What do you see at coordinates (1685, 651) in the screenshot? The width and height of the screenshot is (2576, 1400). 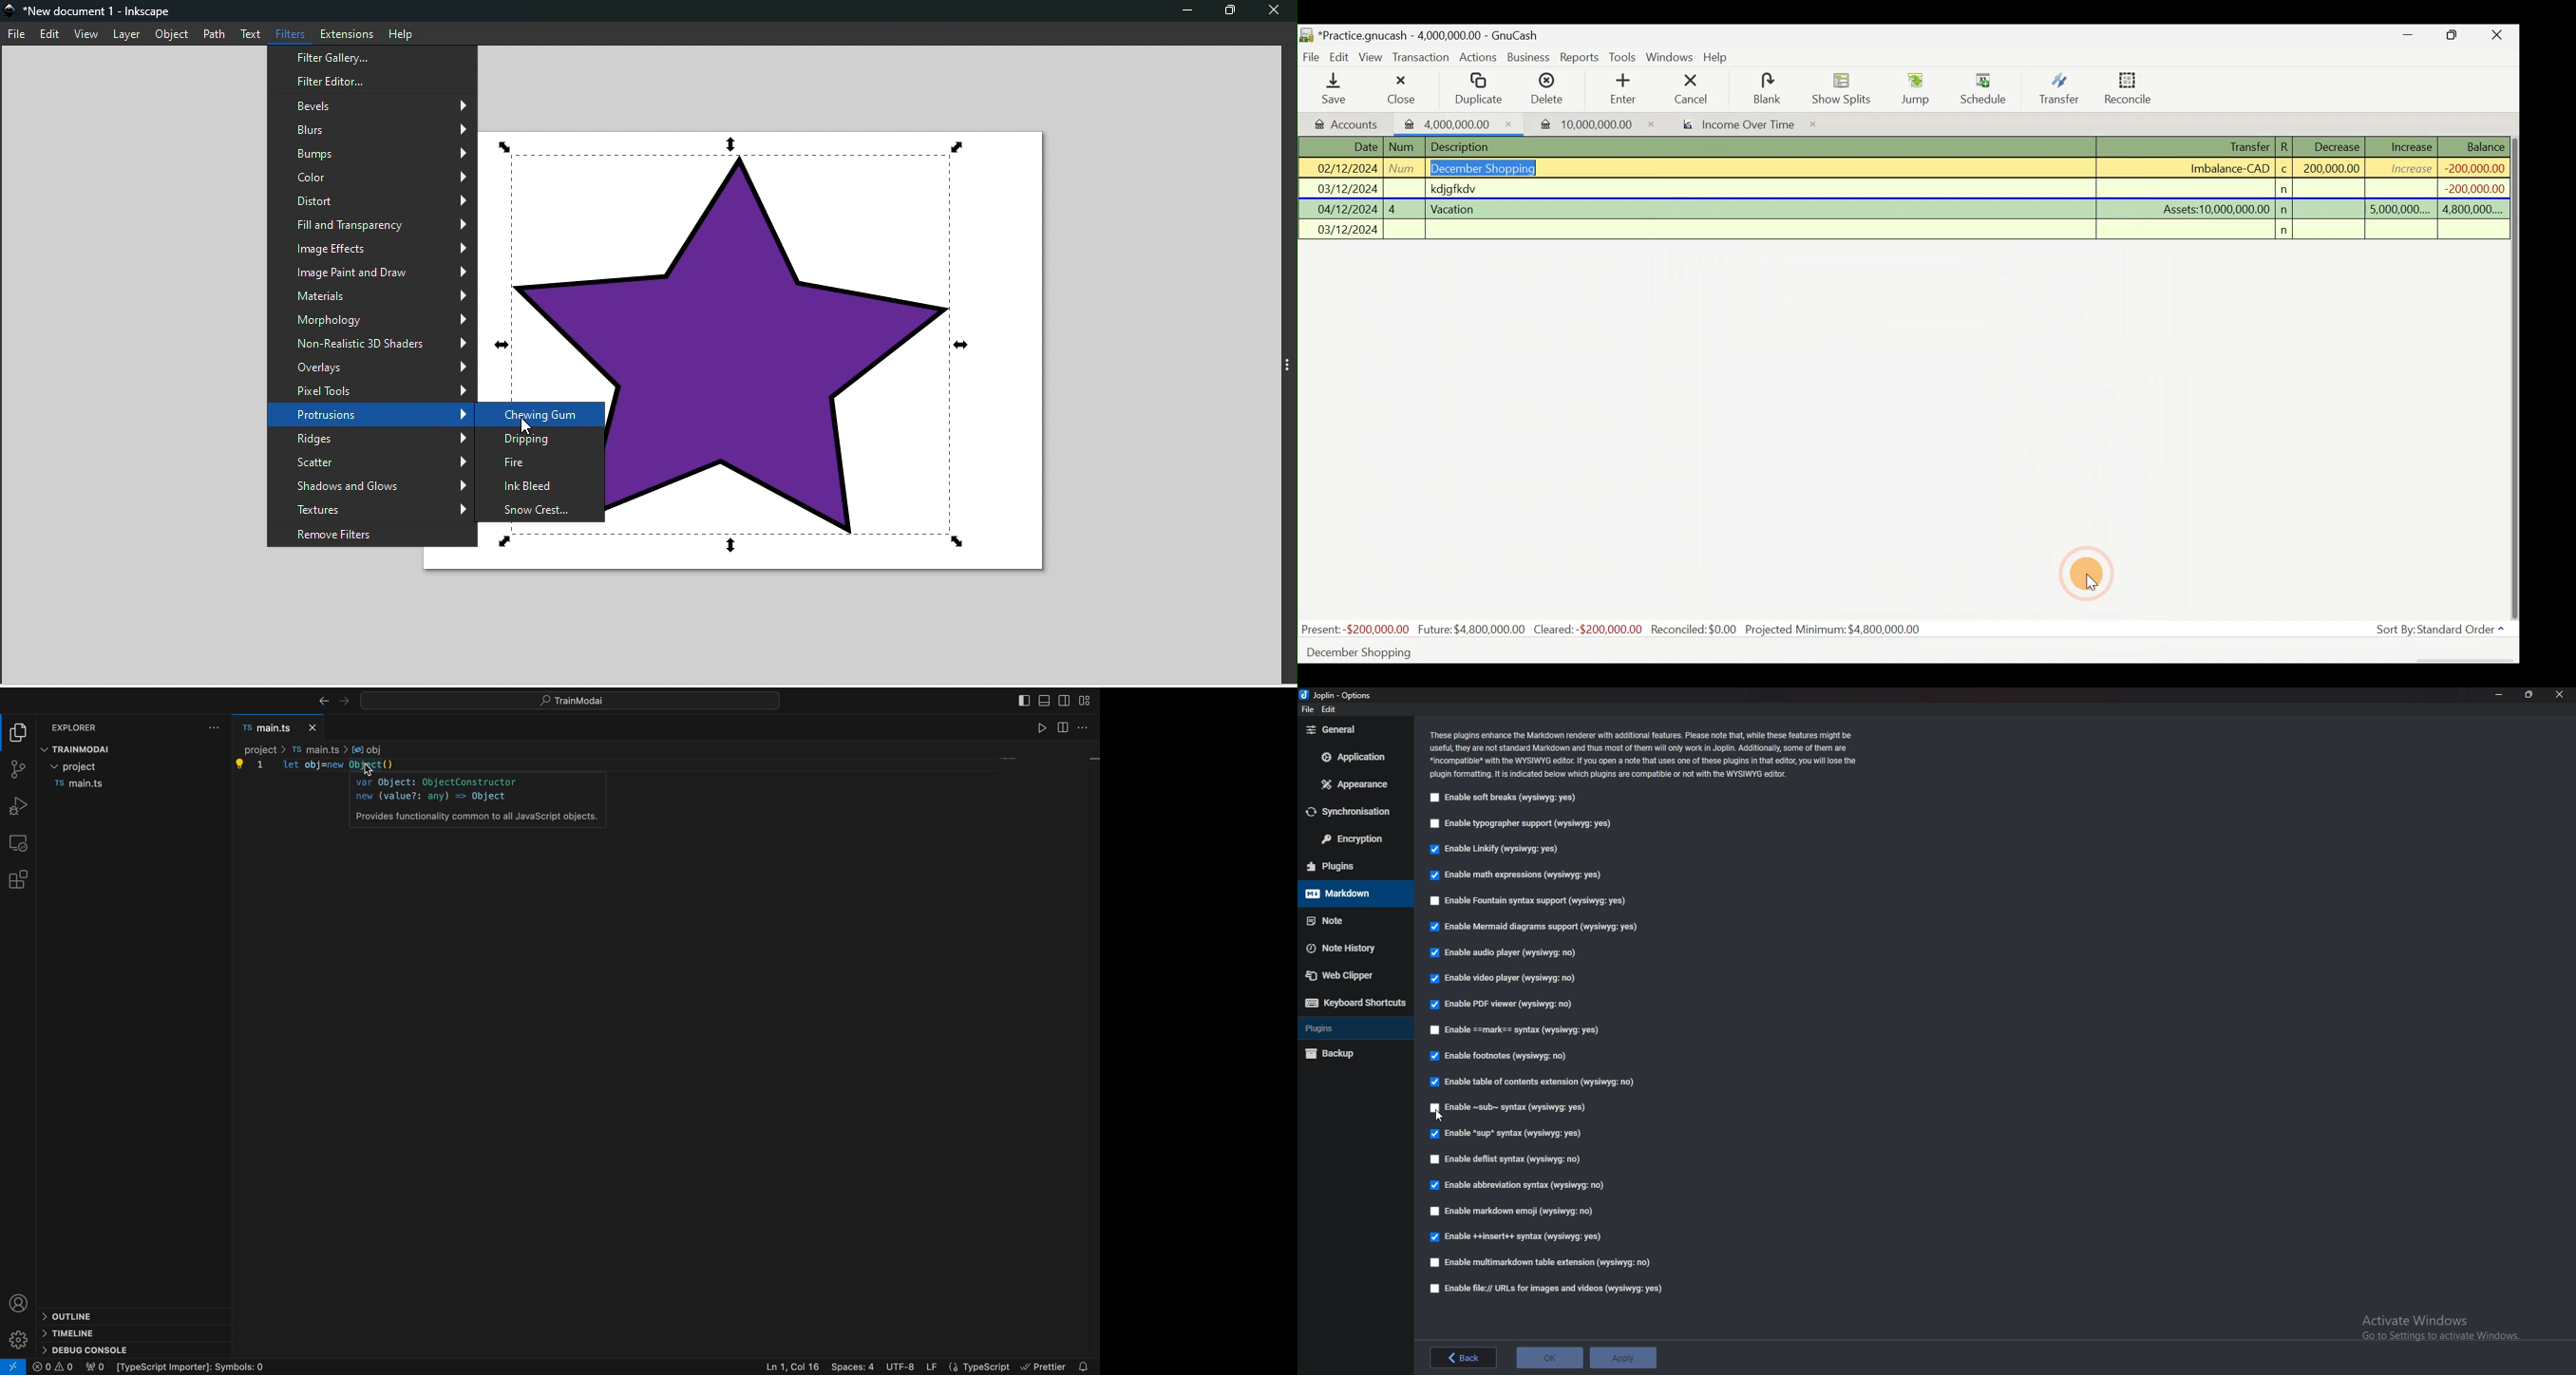 I see `Create a scheduled transaction` at bounding box center [1685, 651].